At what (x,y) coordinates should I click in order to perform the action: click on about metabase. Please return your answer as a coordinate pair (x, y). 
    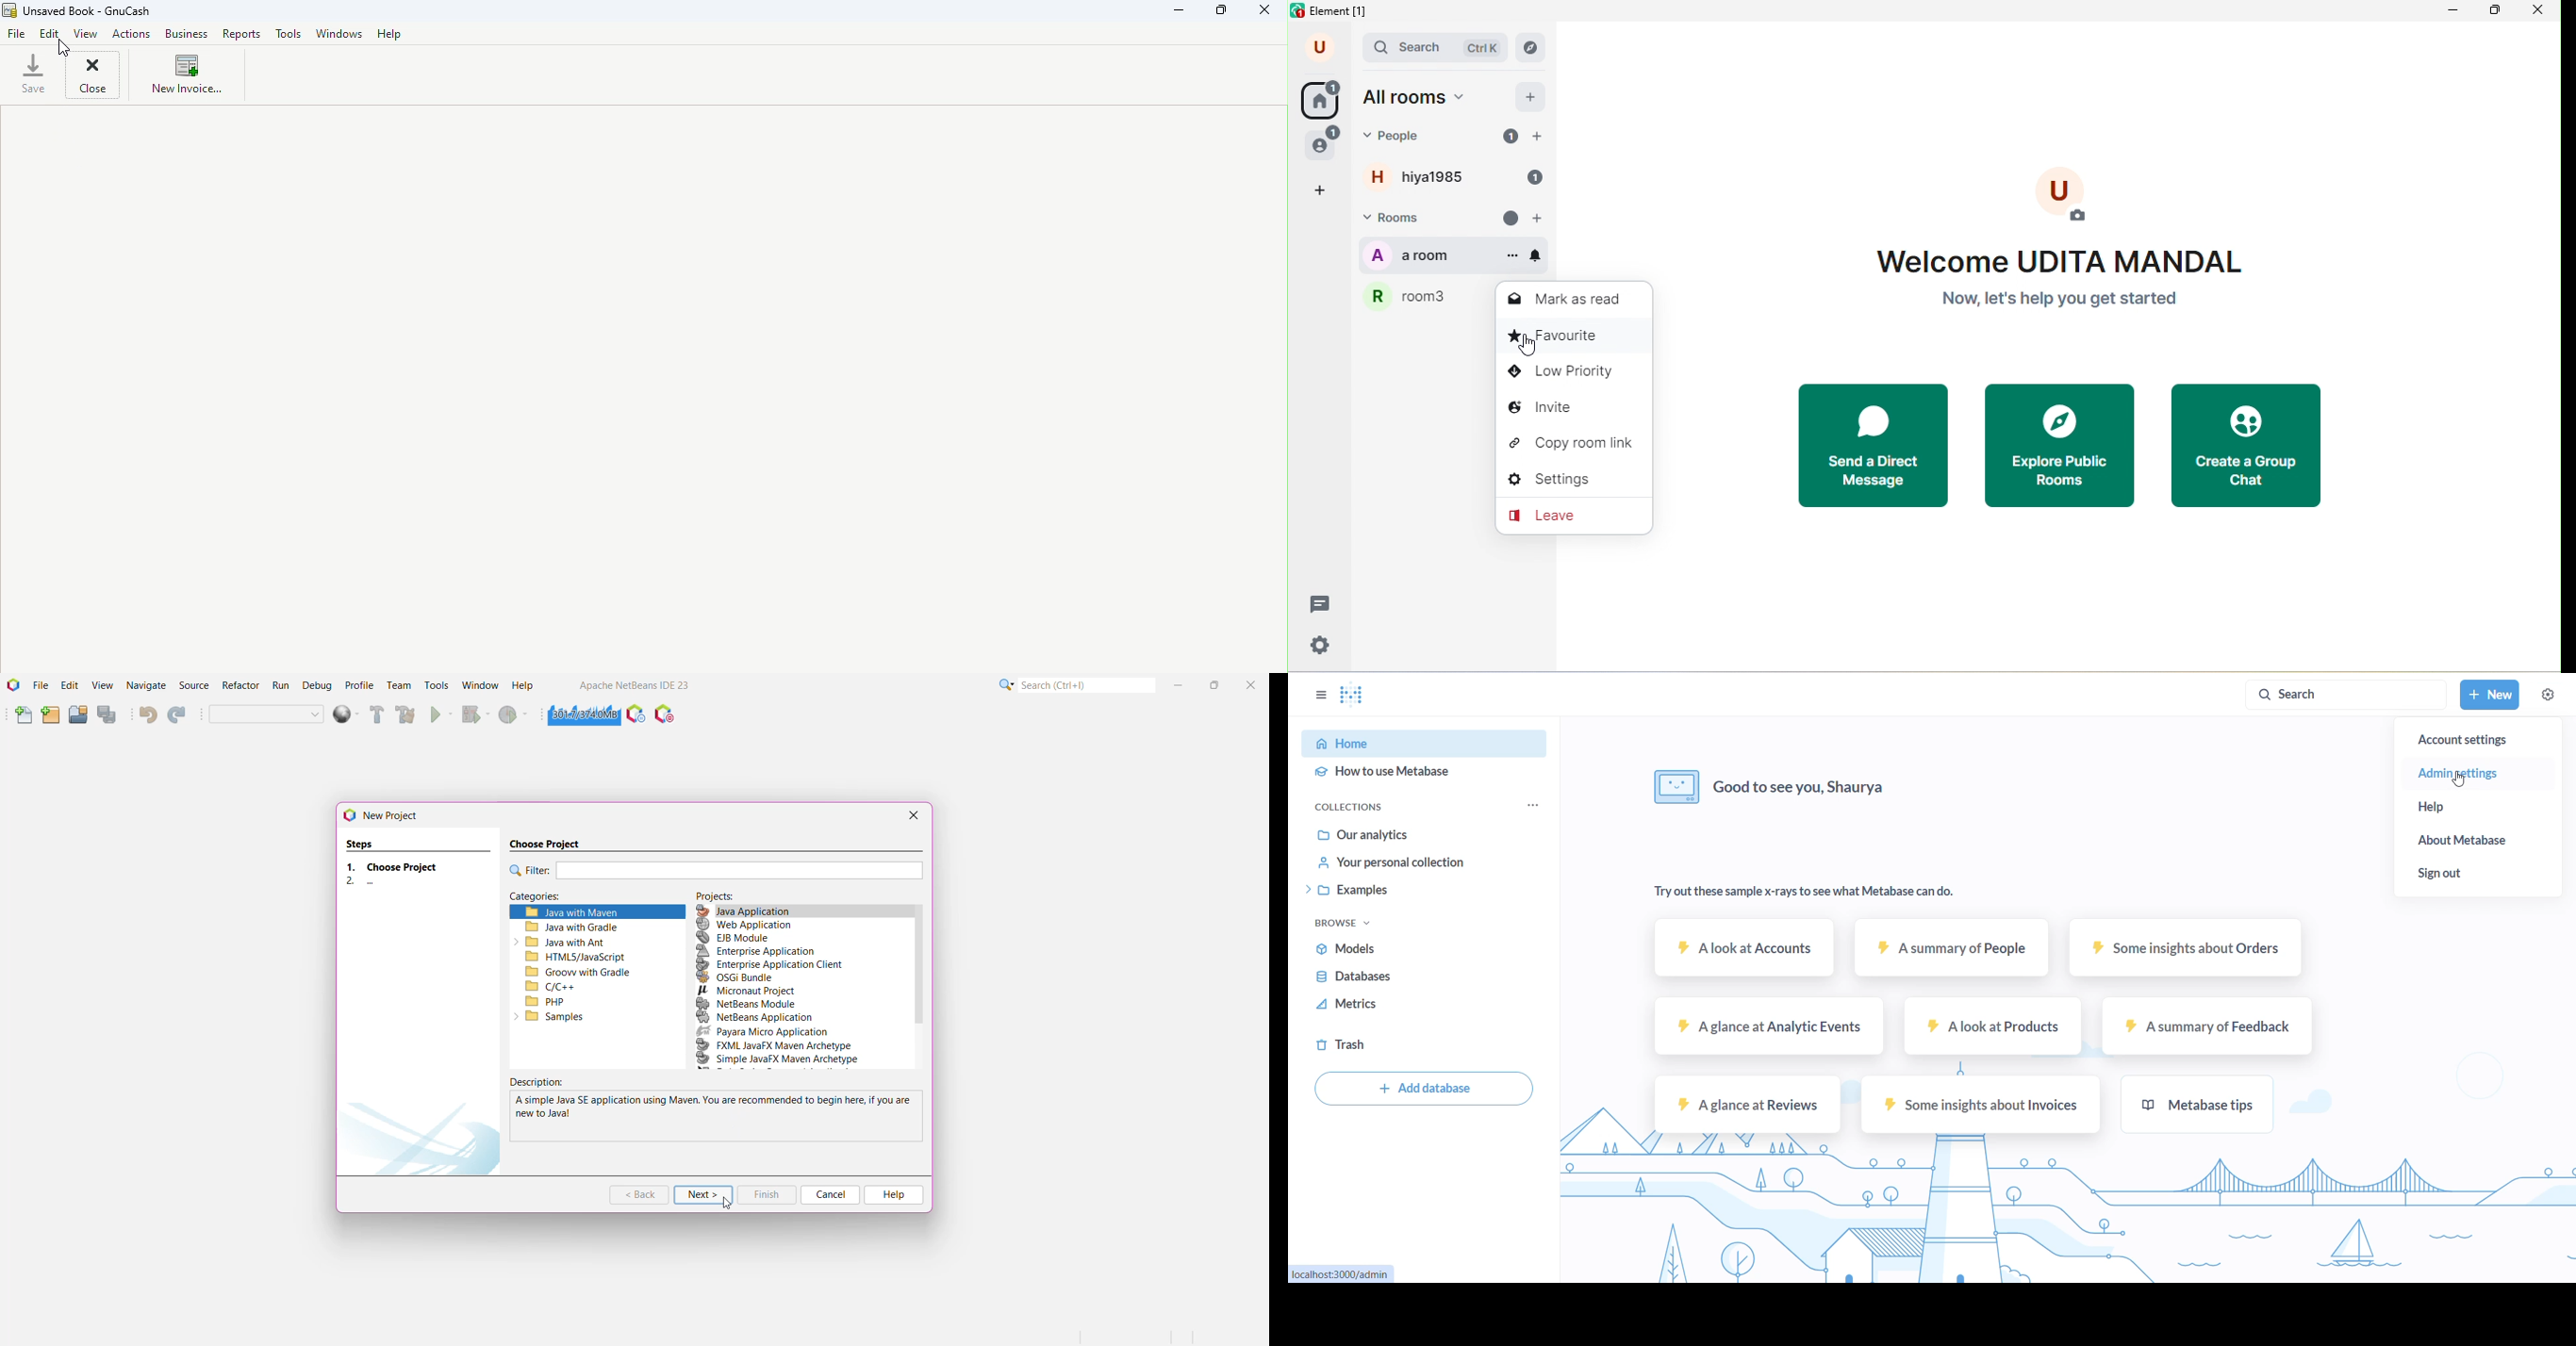
    Looking at the image, I should click on (2470, 840).